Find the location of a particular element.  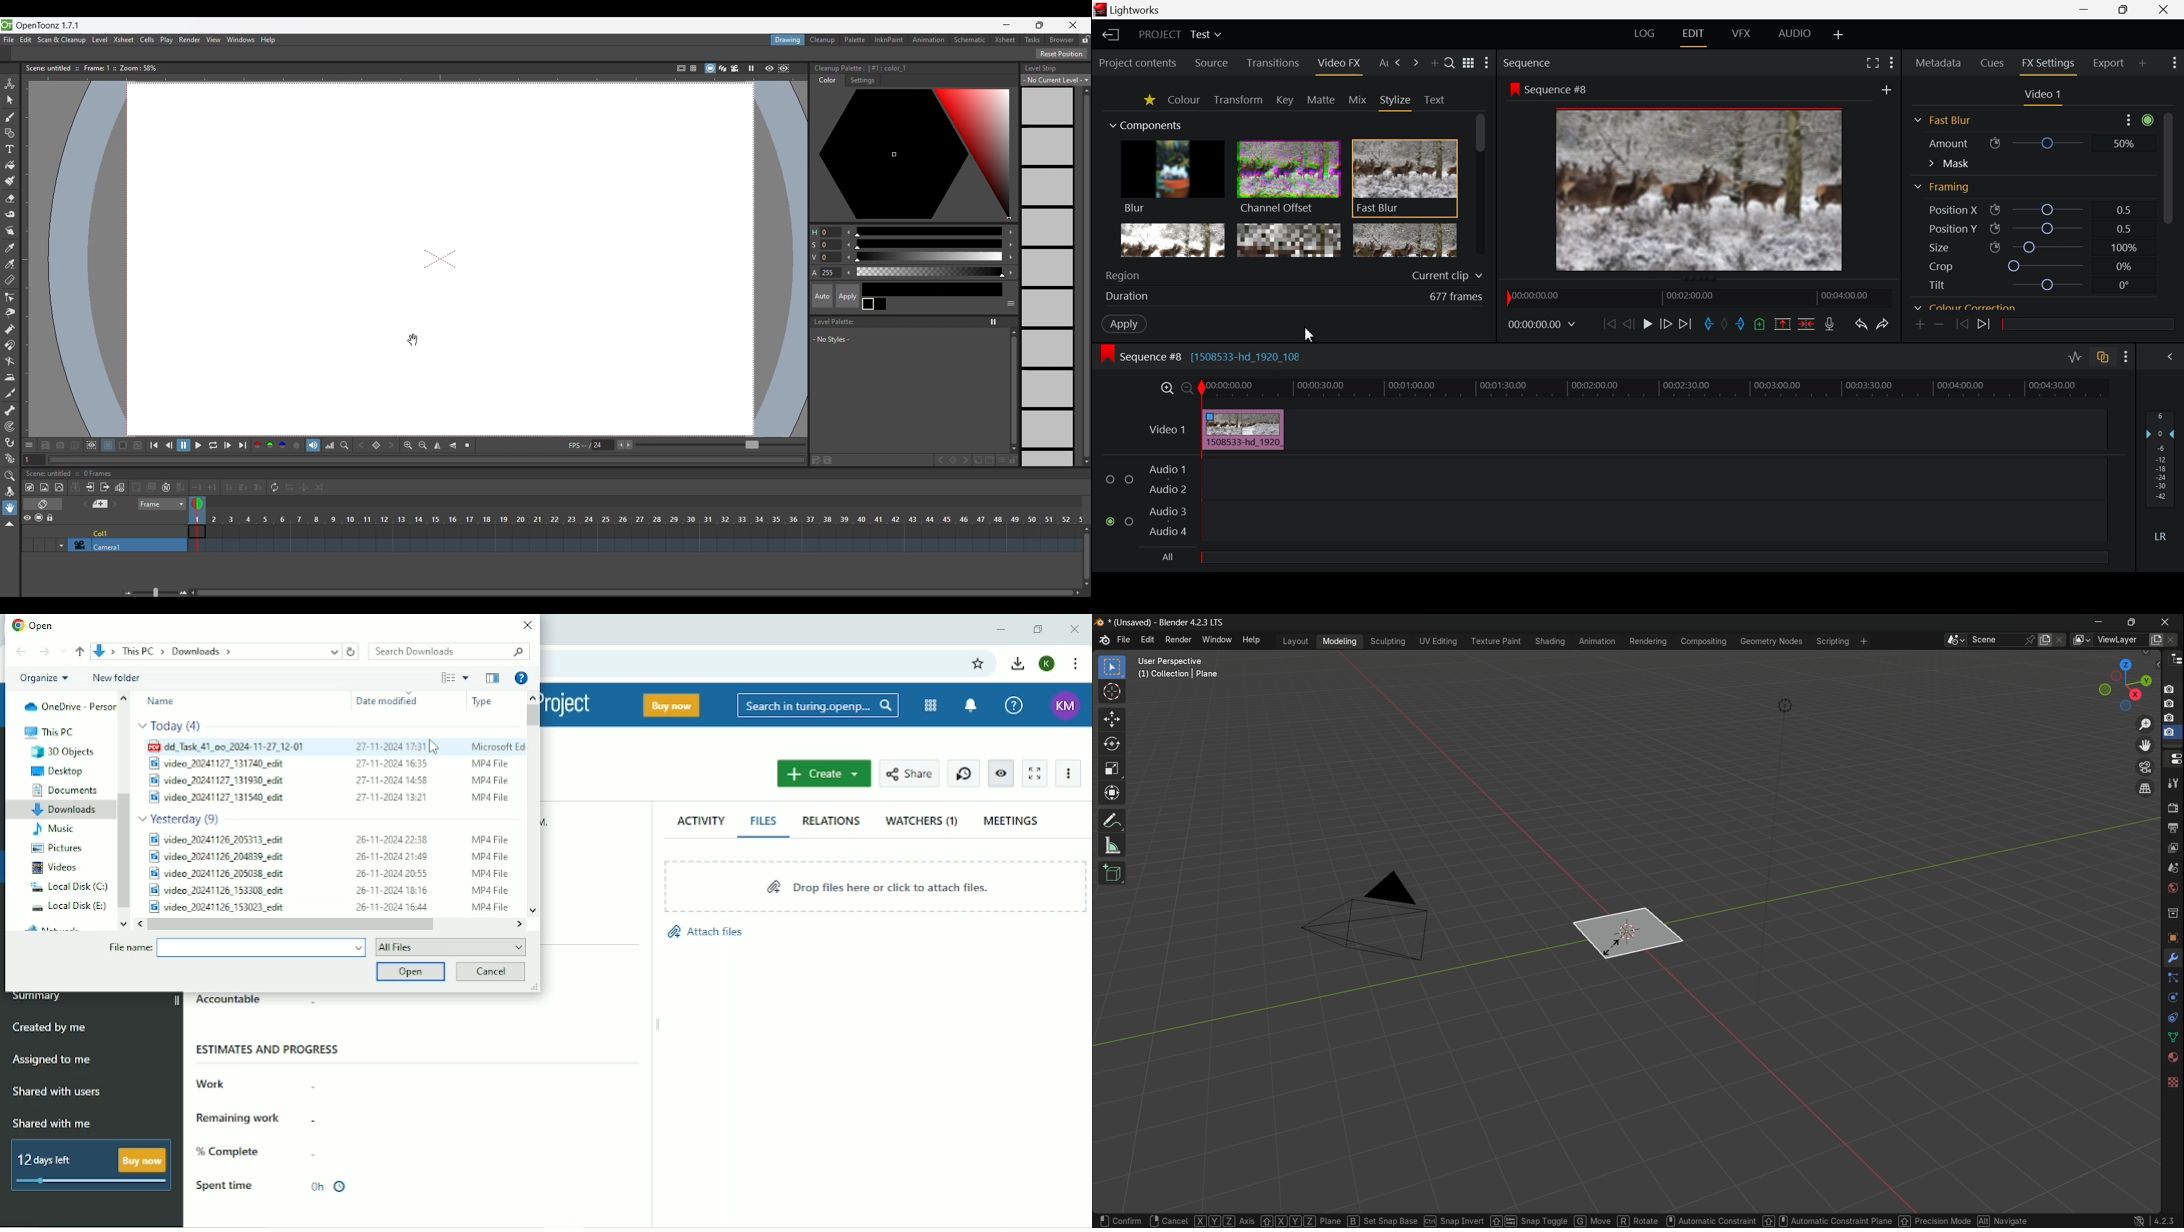

Cursor on Video FX is located at coordinates (1345, 64).